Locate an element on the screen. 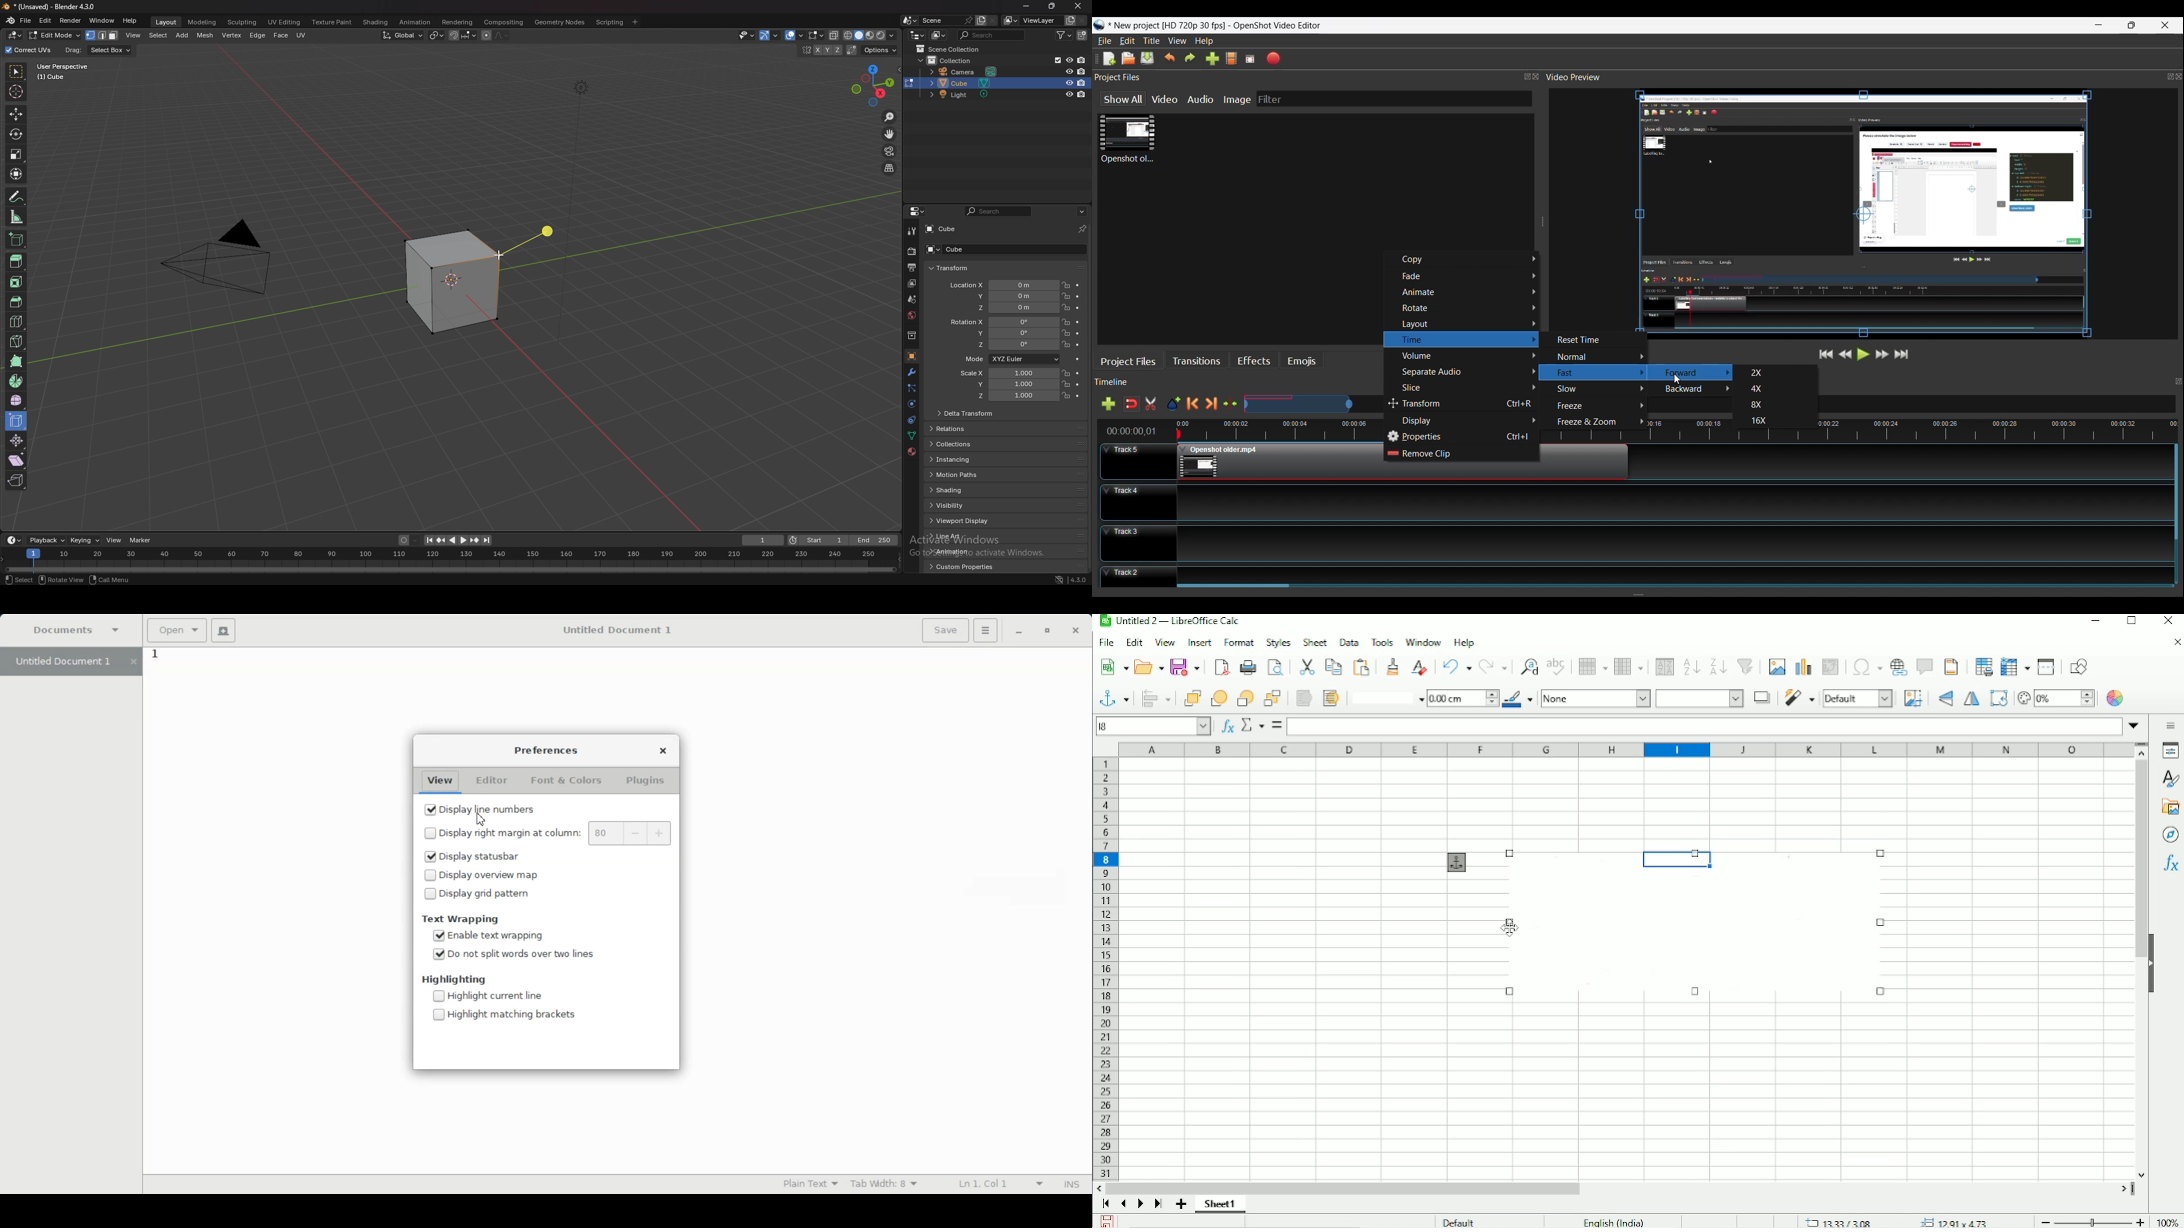 The height and width of the screenshot is (1232, 2184). Audio is located at coordinates (1199, 101).